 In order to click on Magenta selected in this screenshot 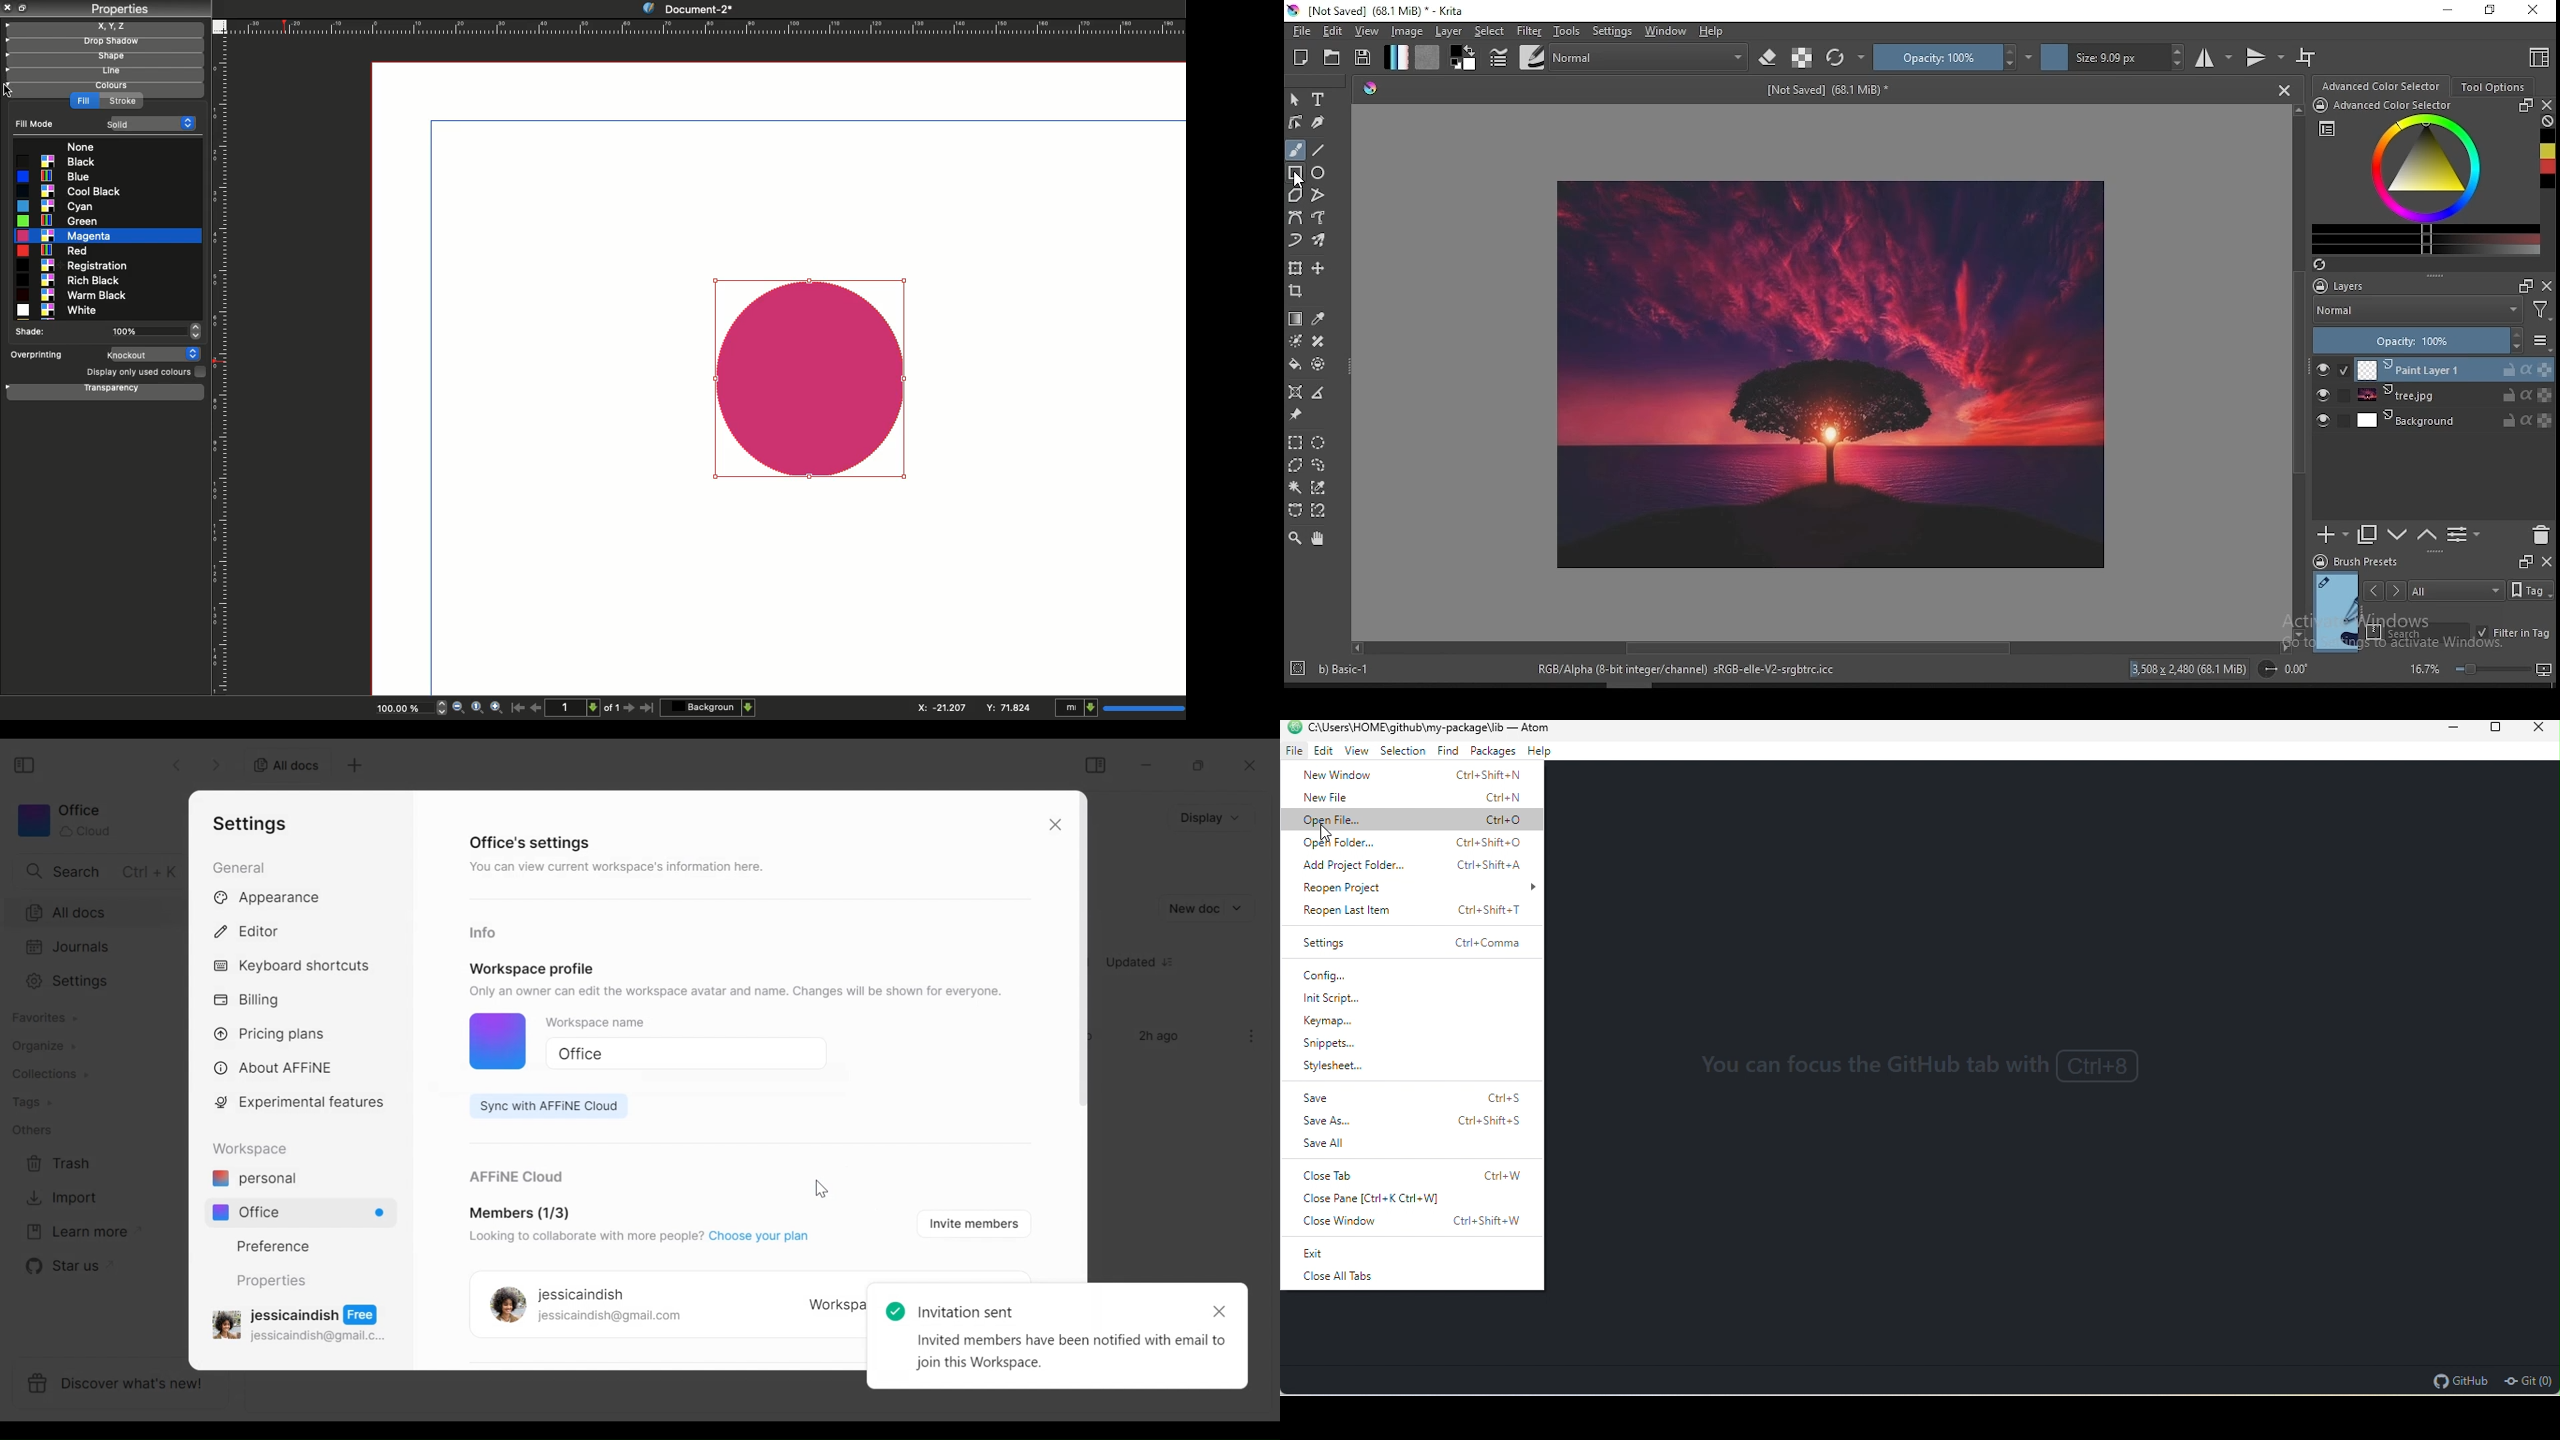, I will do `click(103, 236)`.